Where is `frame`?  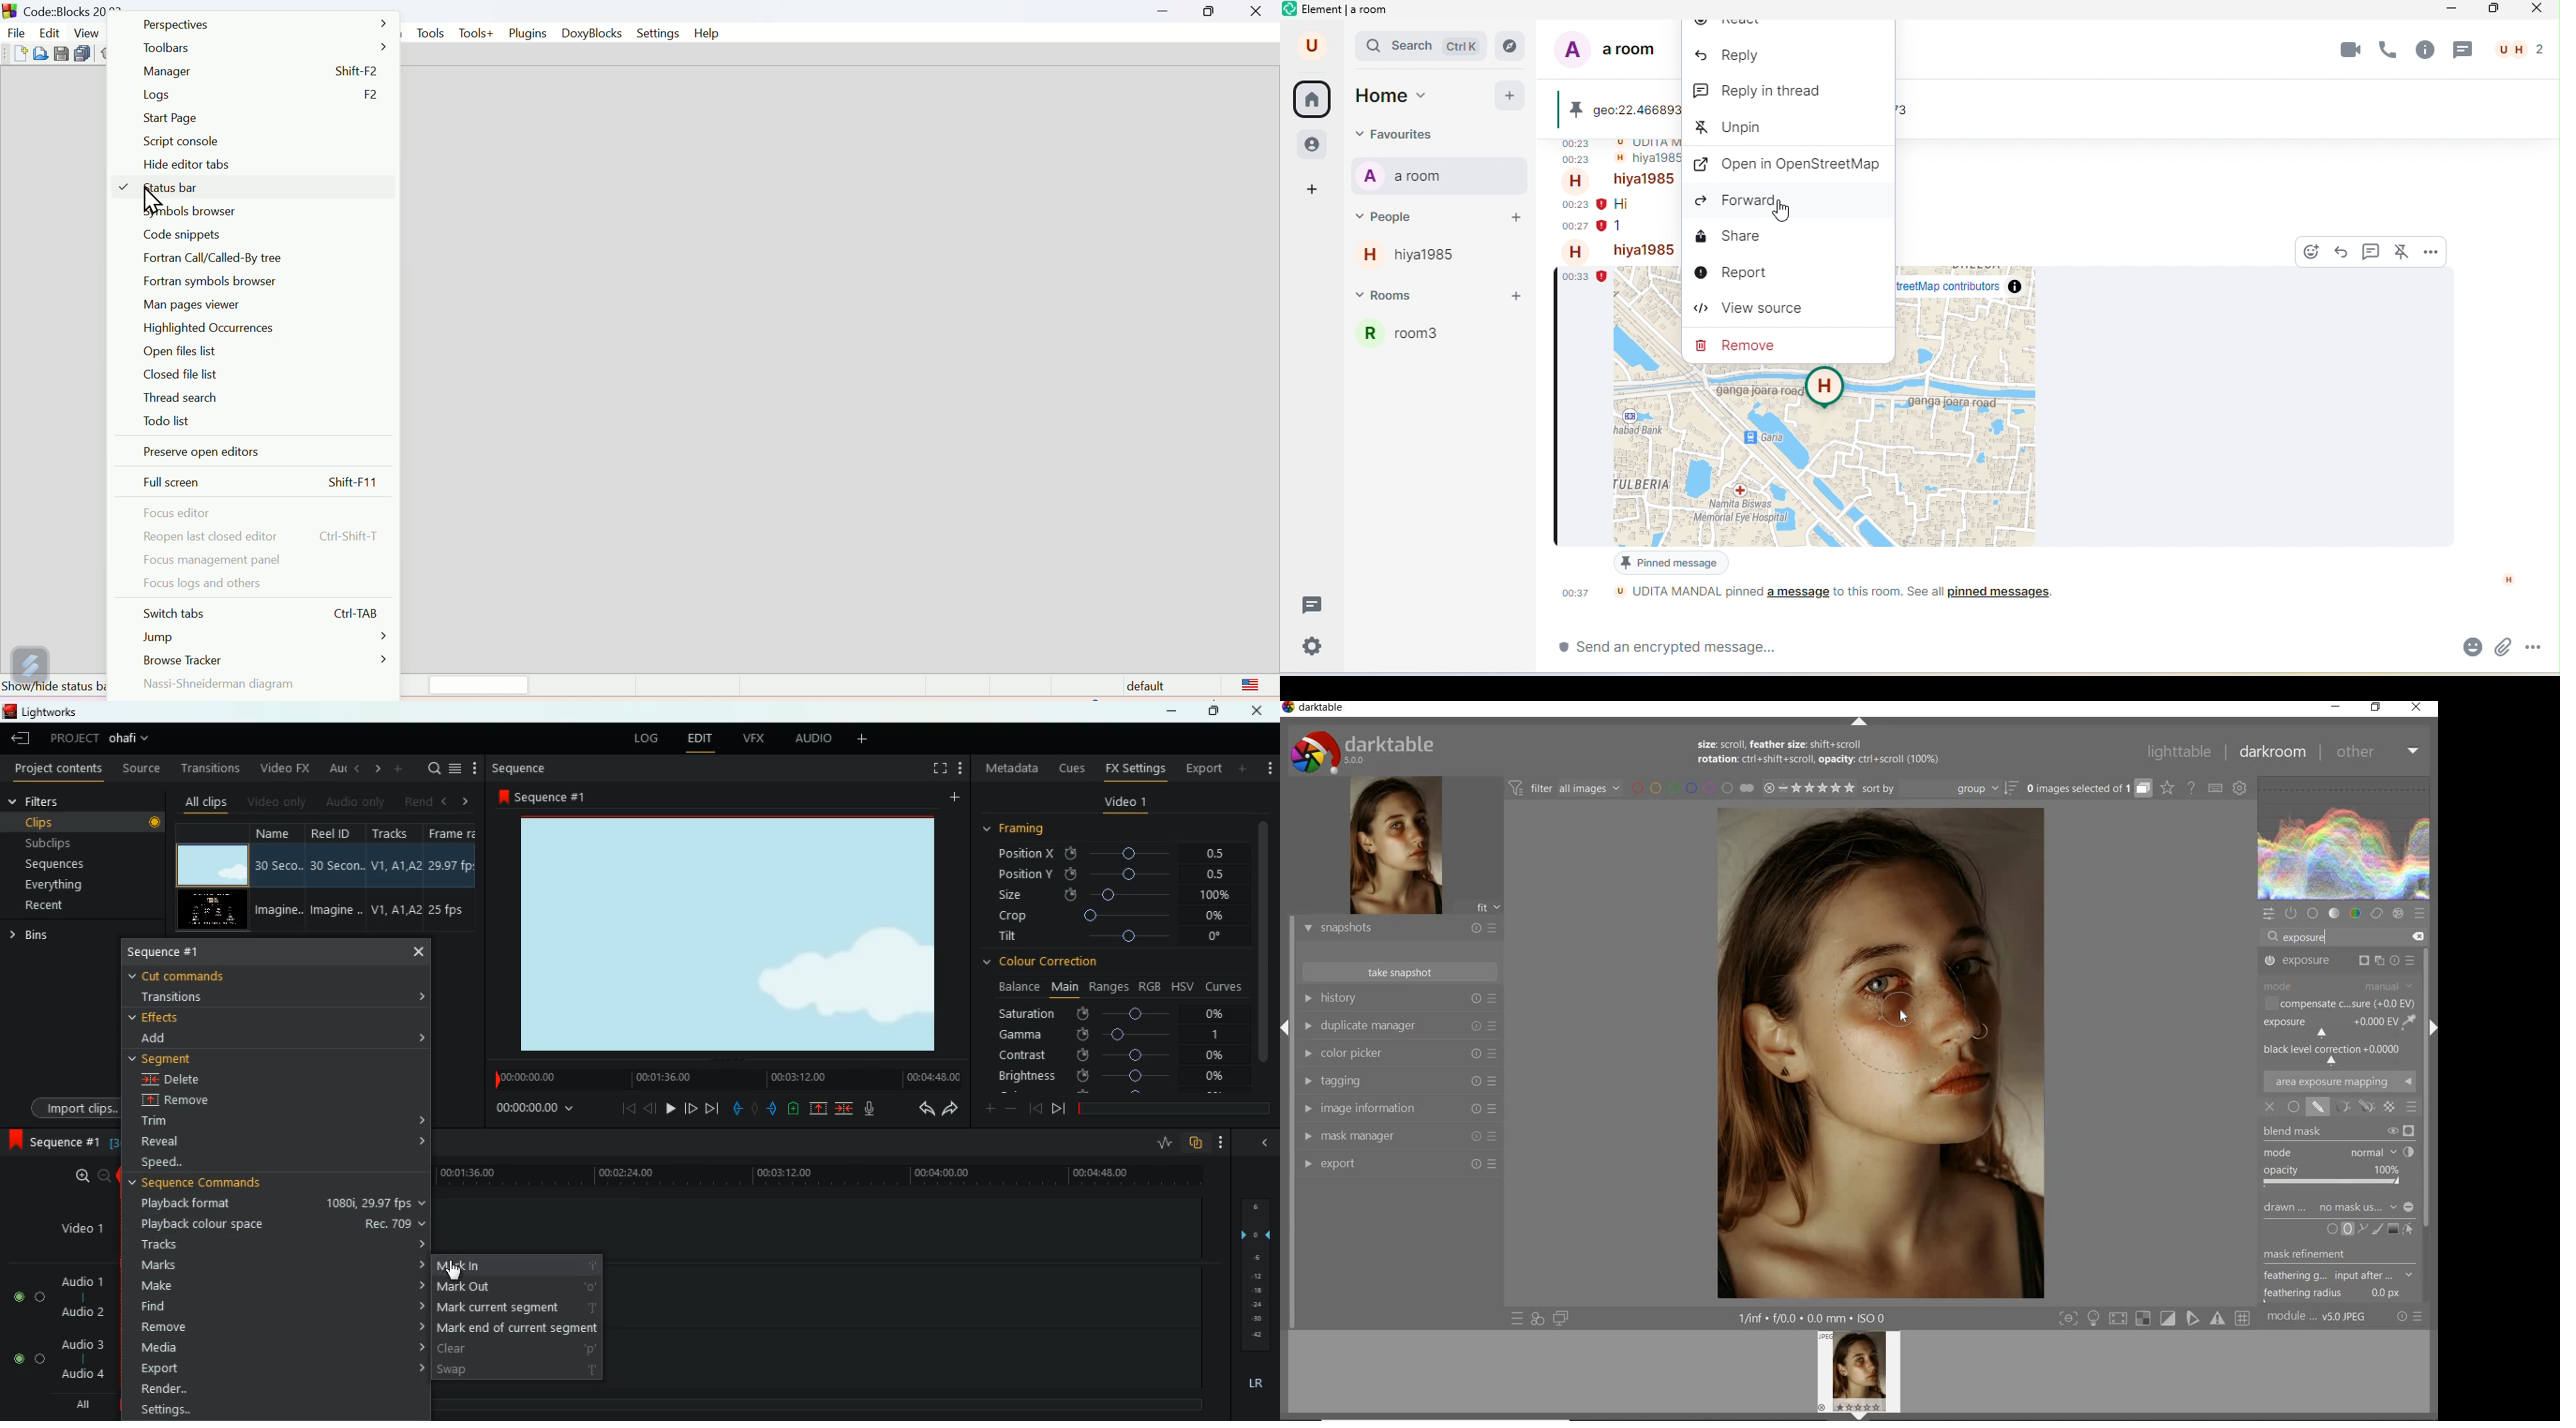
frame is located at coordinates (457, 832).